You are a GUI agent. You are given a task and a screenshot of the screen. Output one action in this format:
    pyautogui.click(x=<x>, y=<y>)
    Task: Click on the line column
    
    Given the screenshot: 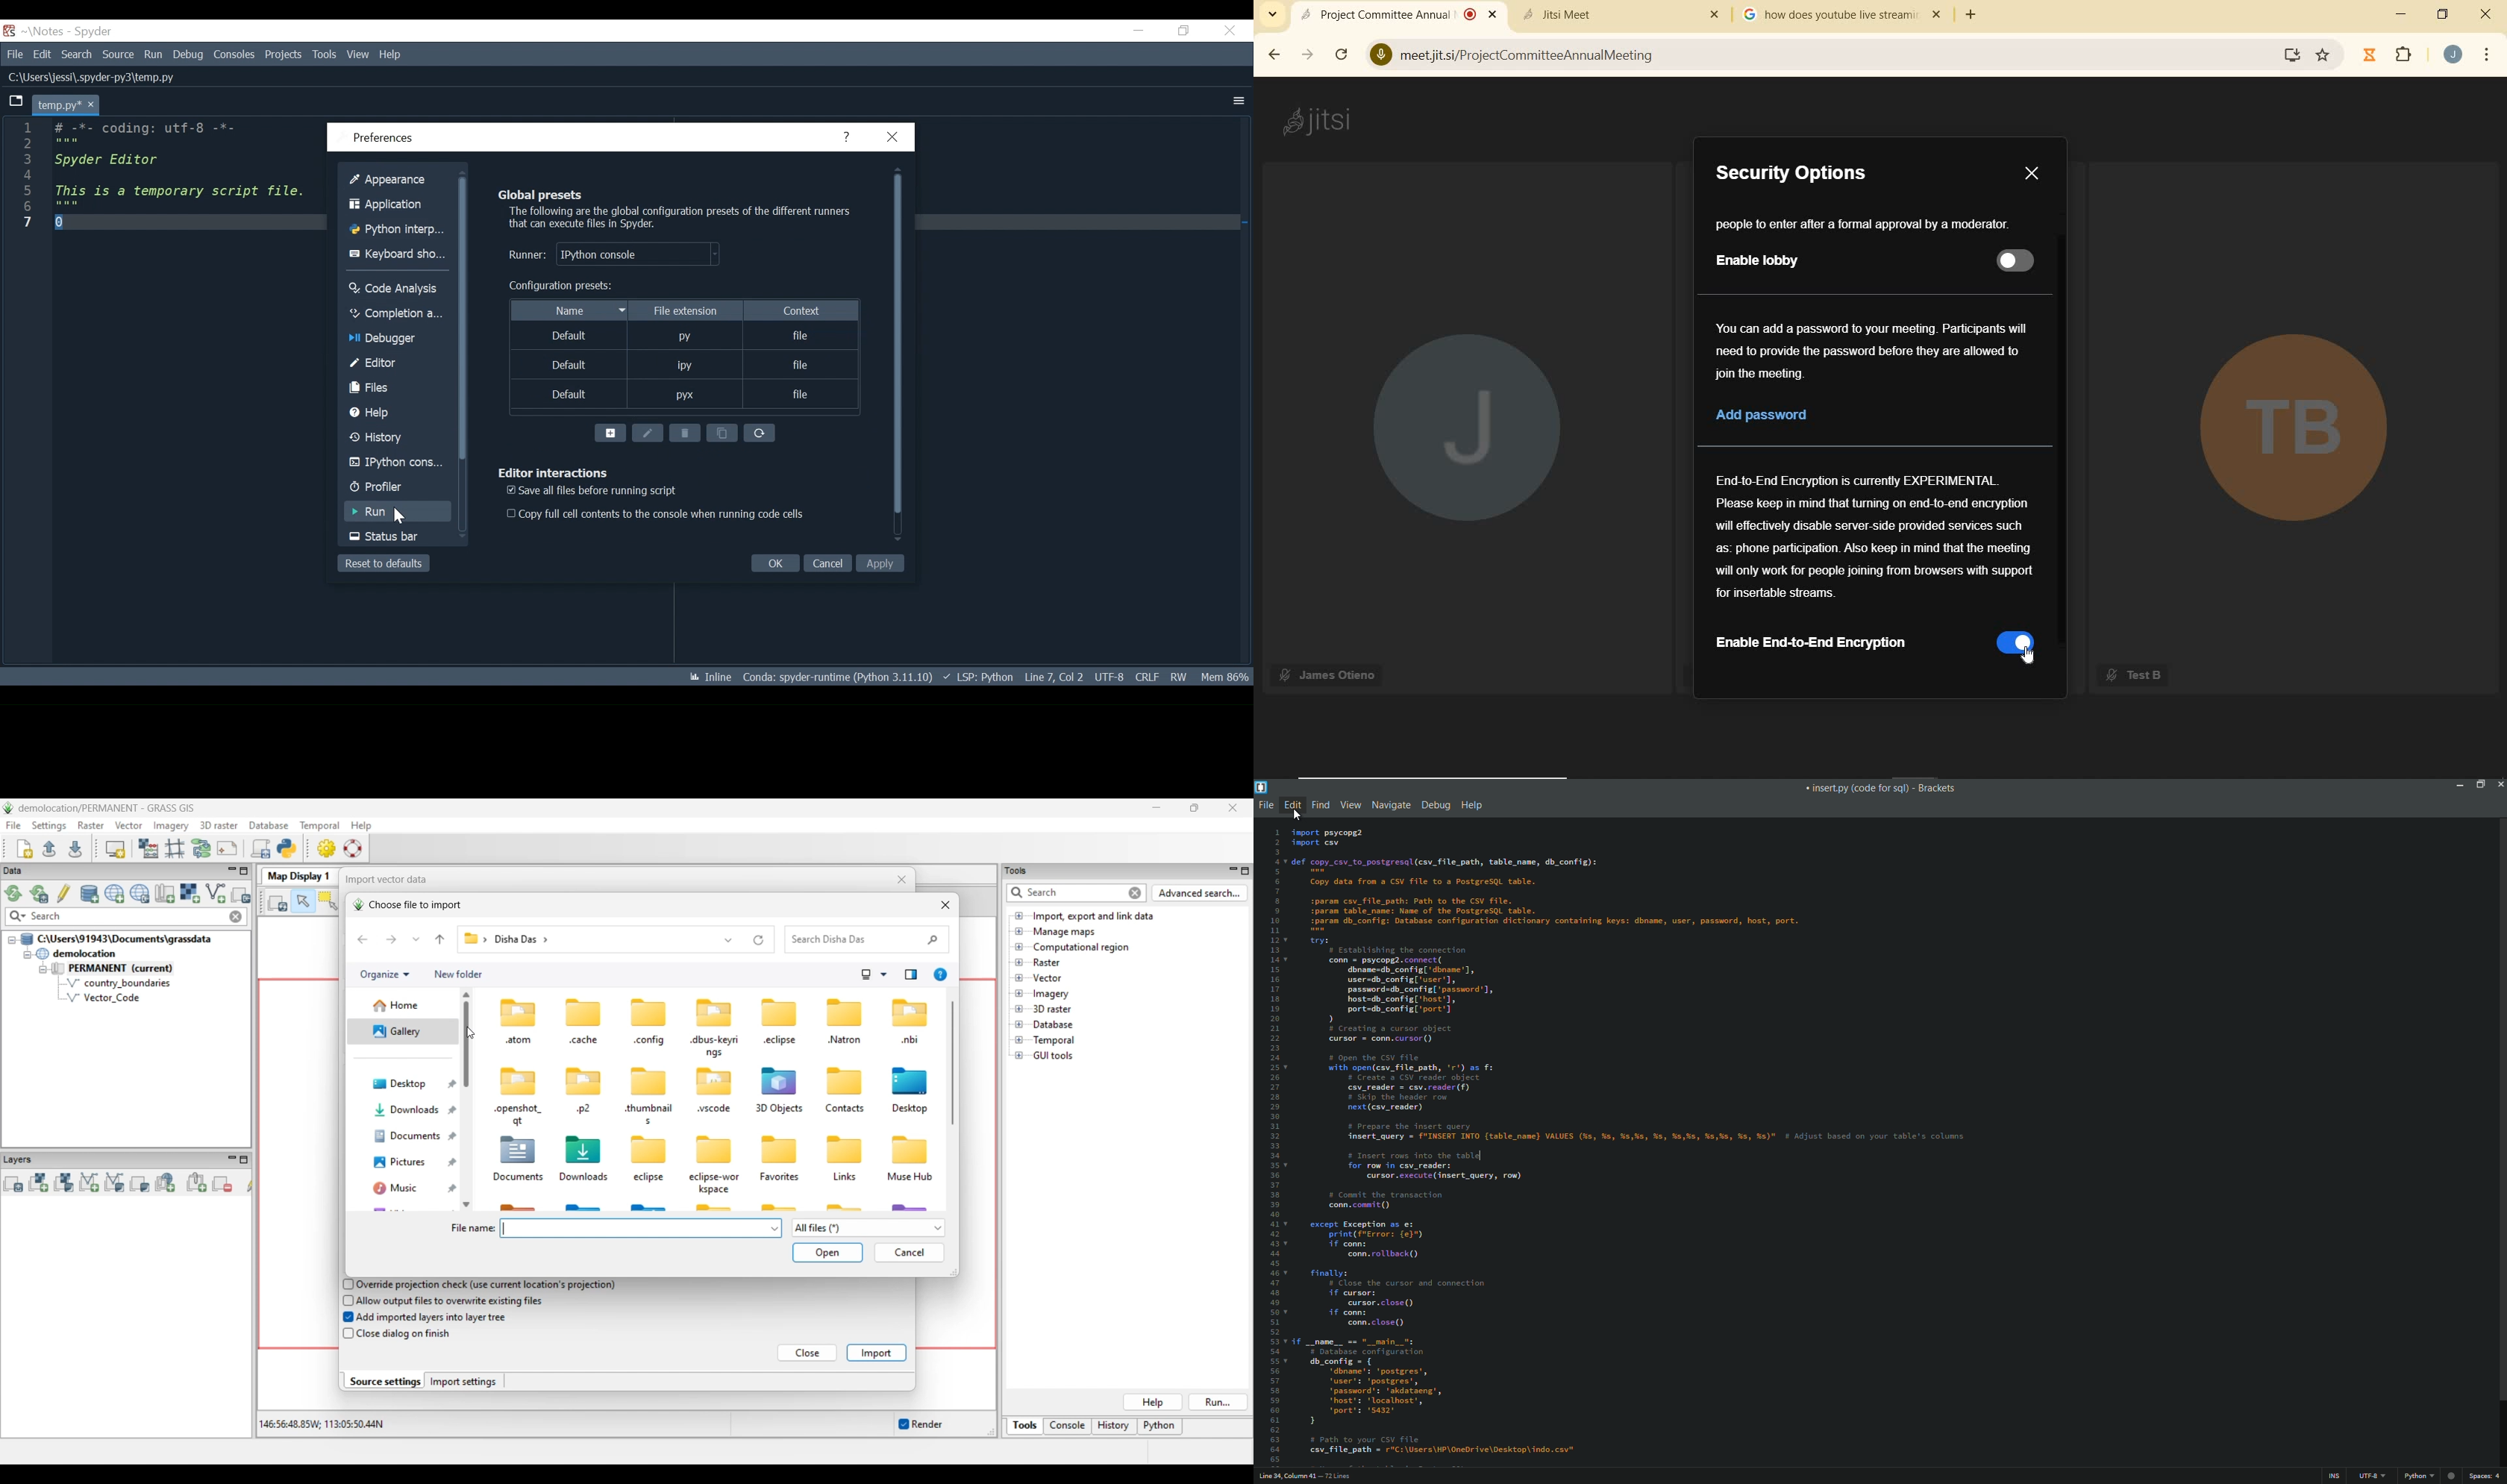 What is the action you would take?
    pyautogui.click(x=17, y=180)
    